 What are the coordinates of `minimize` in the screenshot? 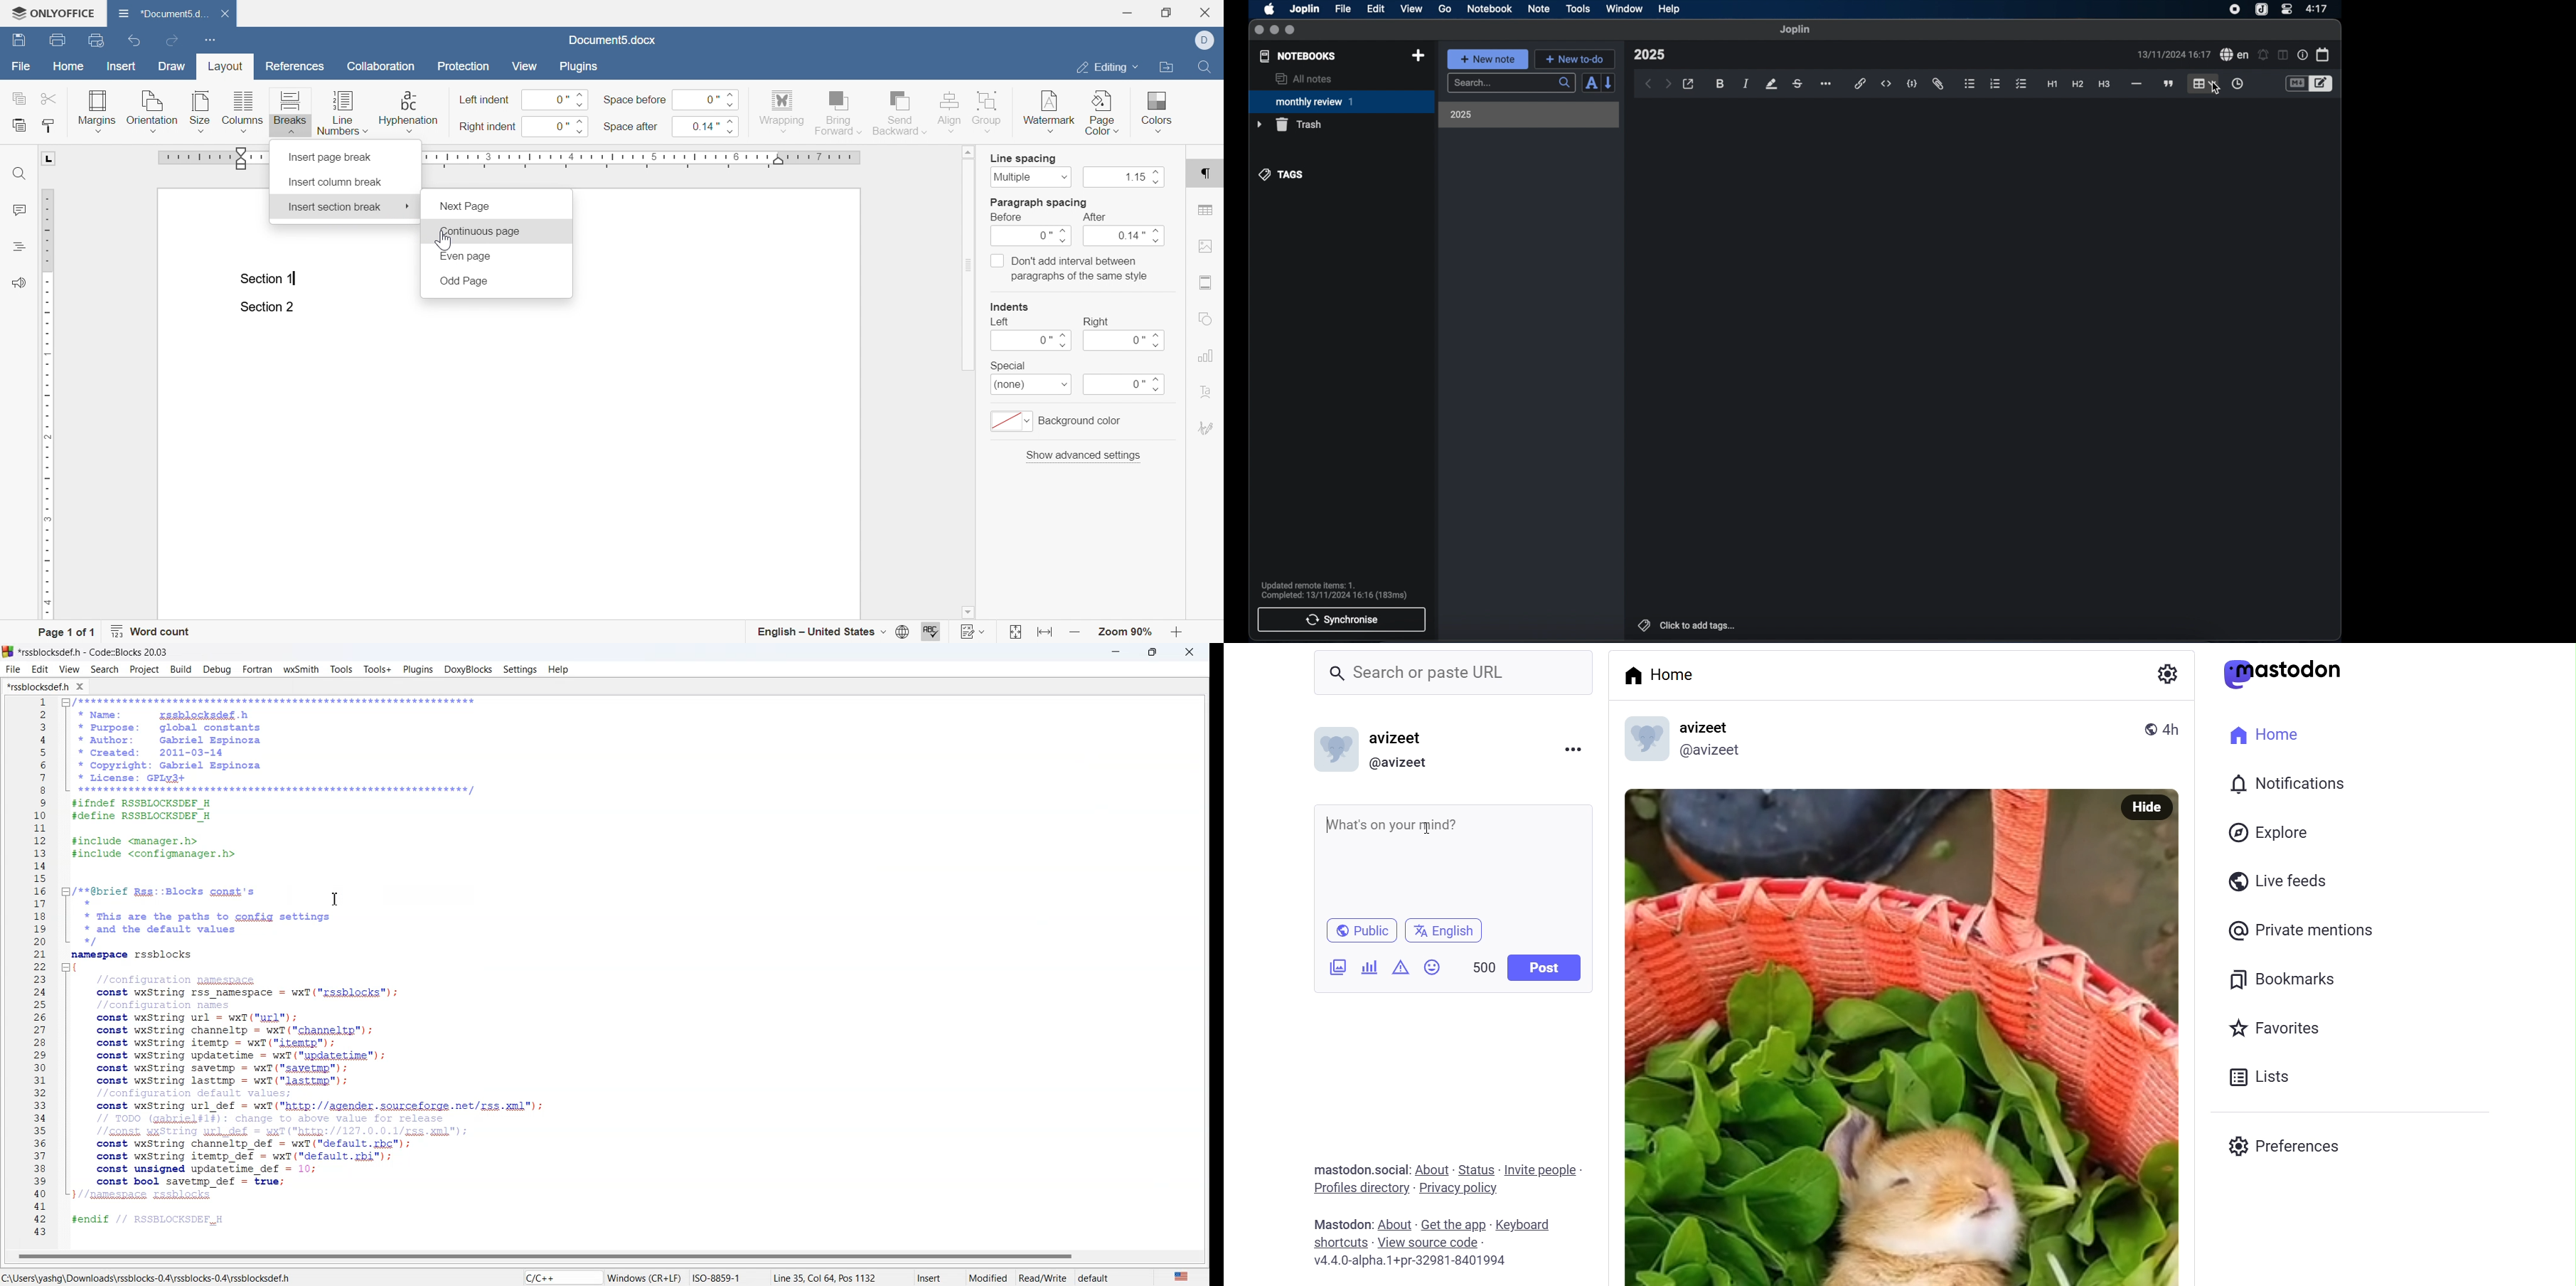 It's located at (69, 968).